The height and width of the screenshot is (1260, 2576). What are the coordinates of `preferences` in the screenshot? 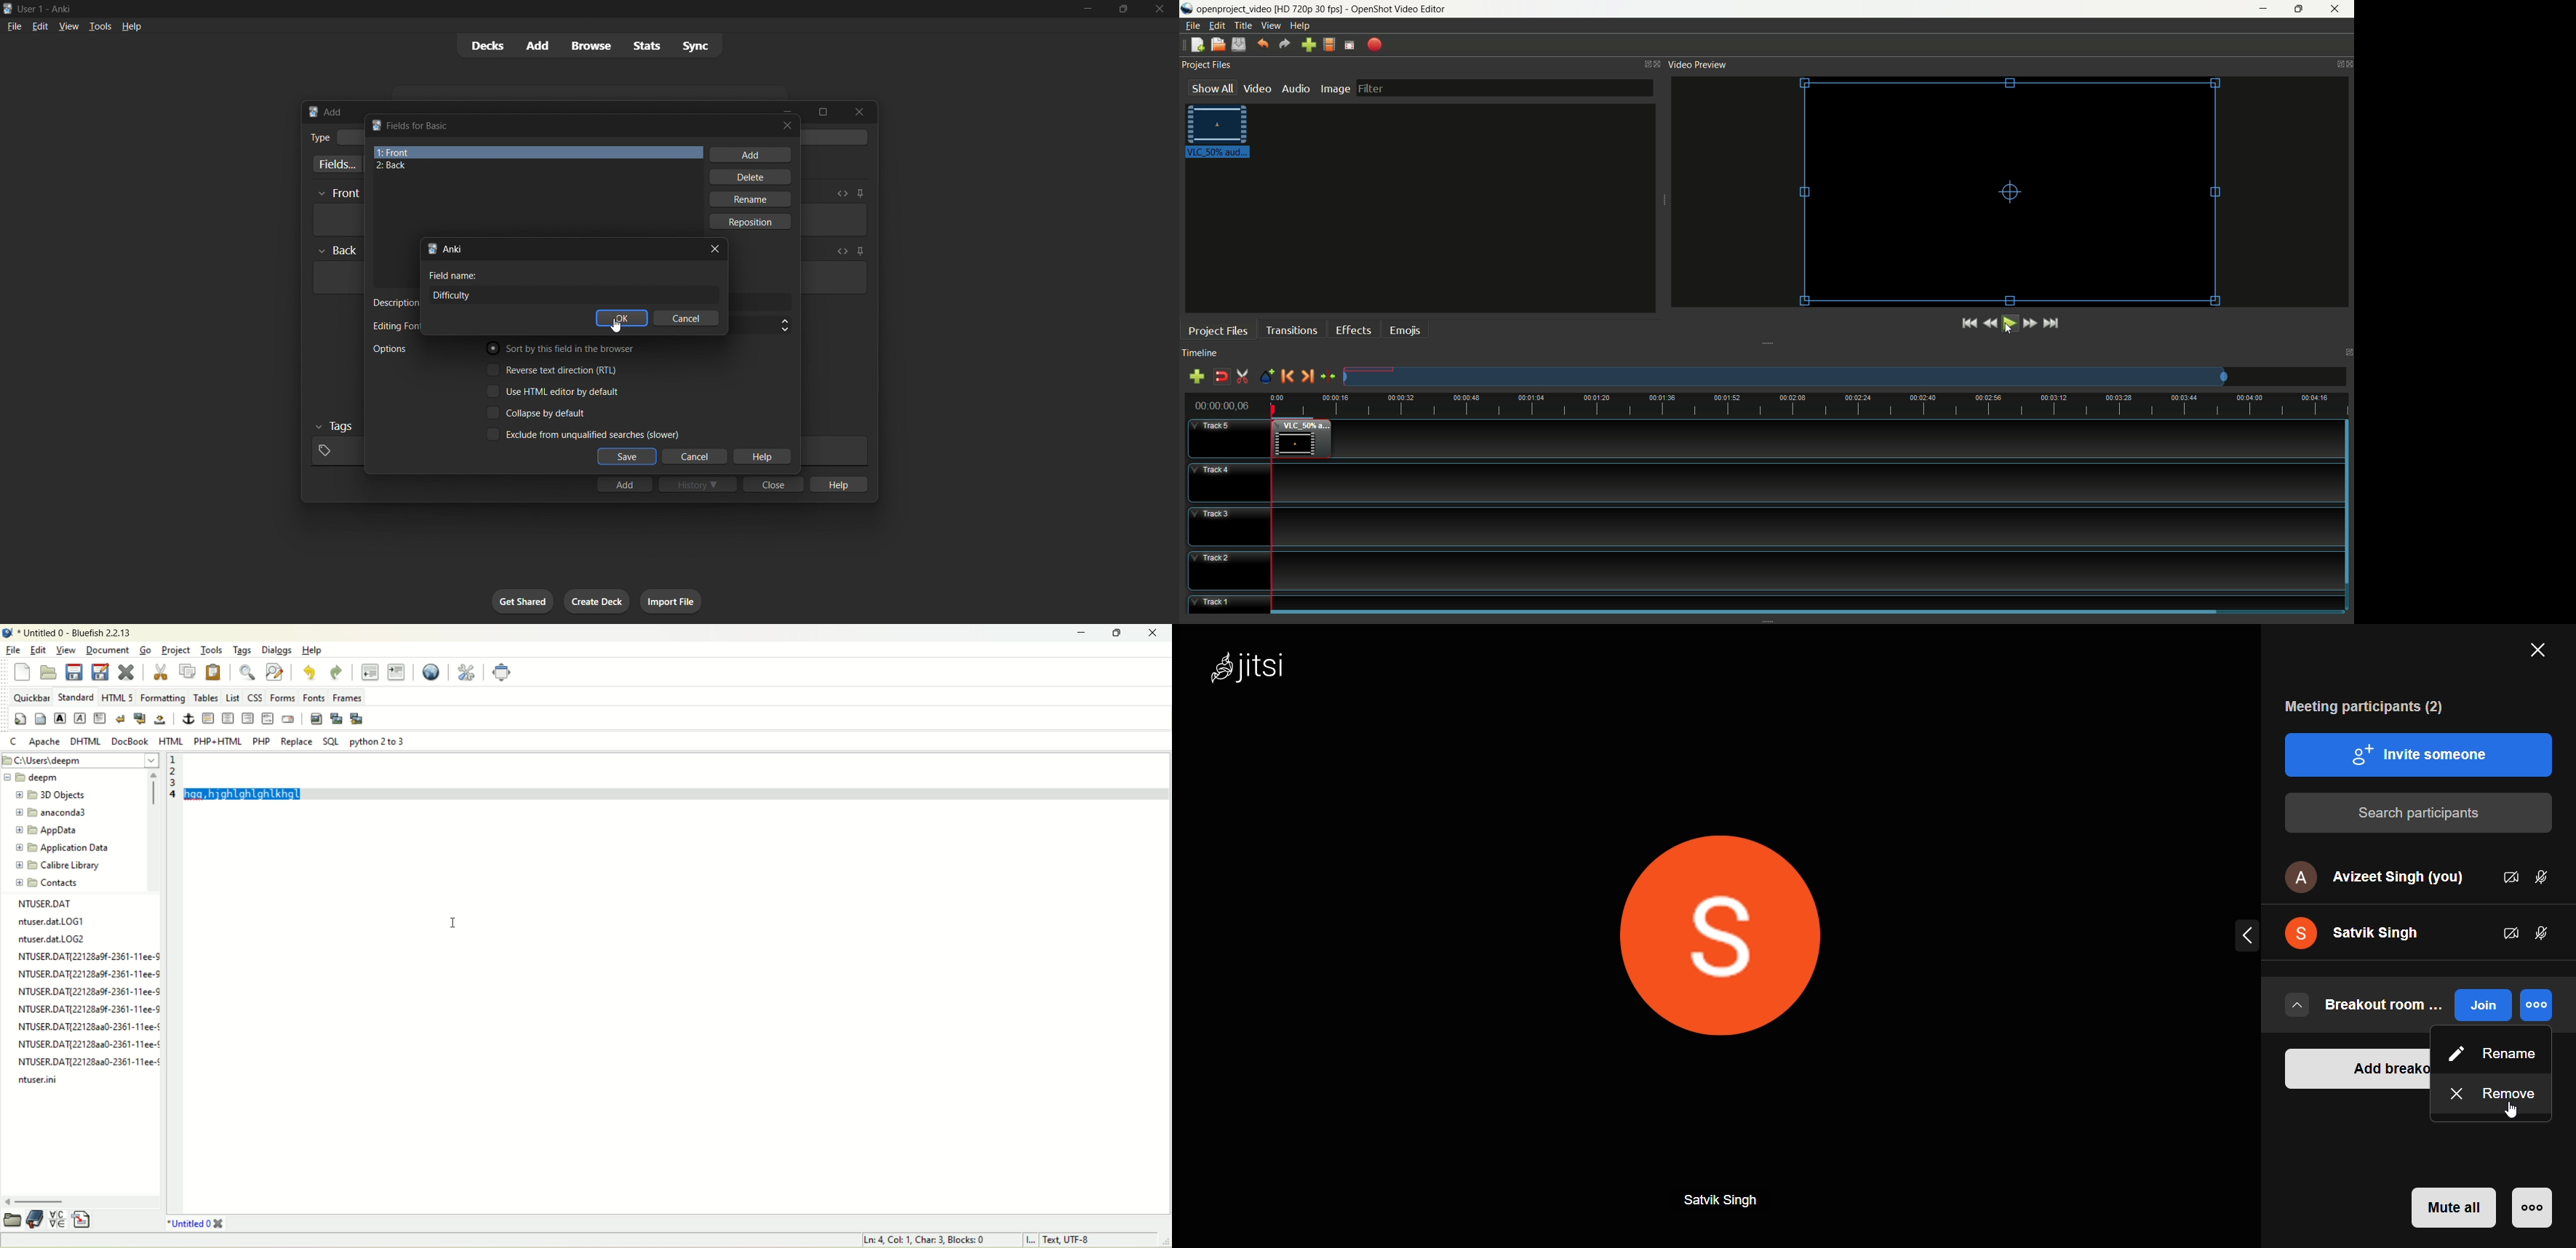 It's located at (468, 672).